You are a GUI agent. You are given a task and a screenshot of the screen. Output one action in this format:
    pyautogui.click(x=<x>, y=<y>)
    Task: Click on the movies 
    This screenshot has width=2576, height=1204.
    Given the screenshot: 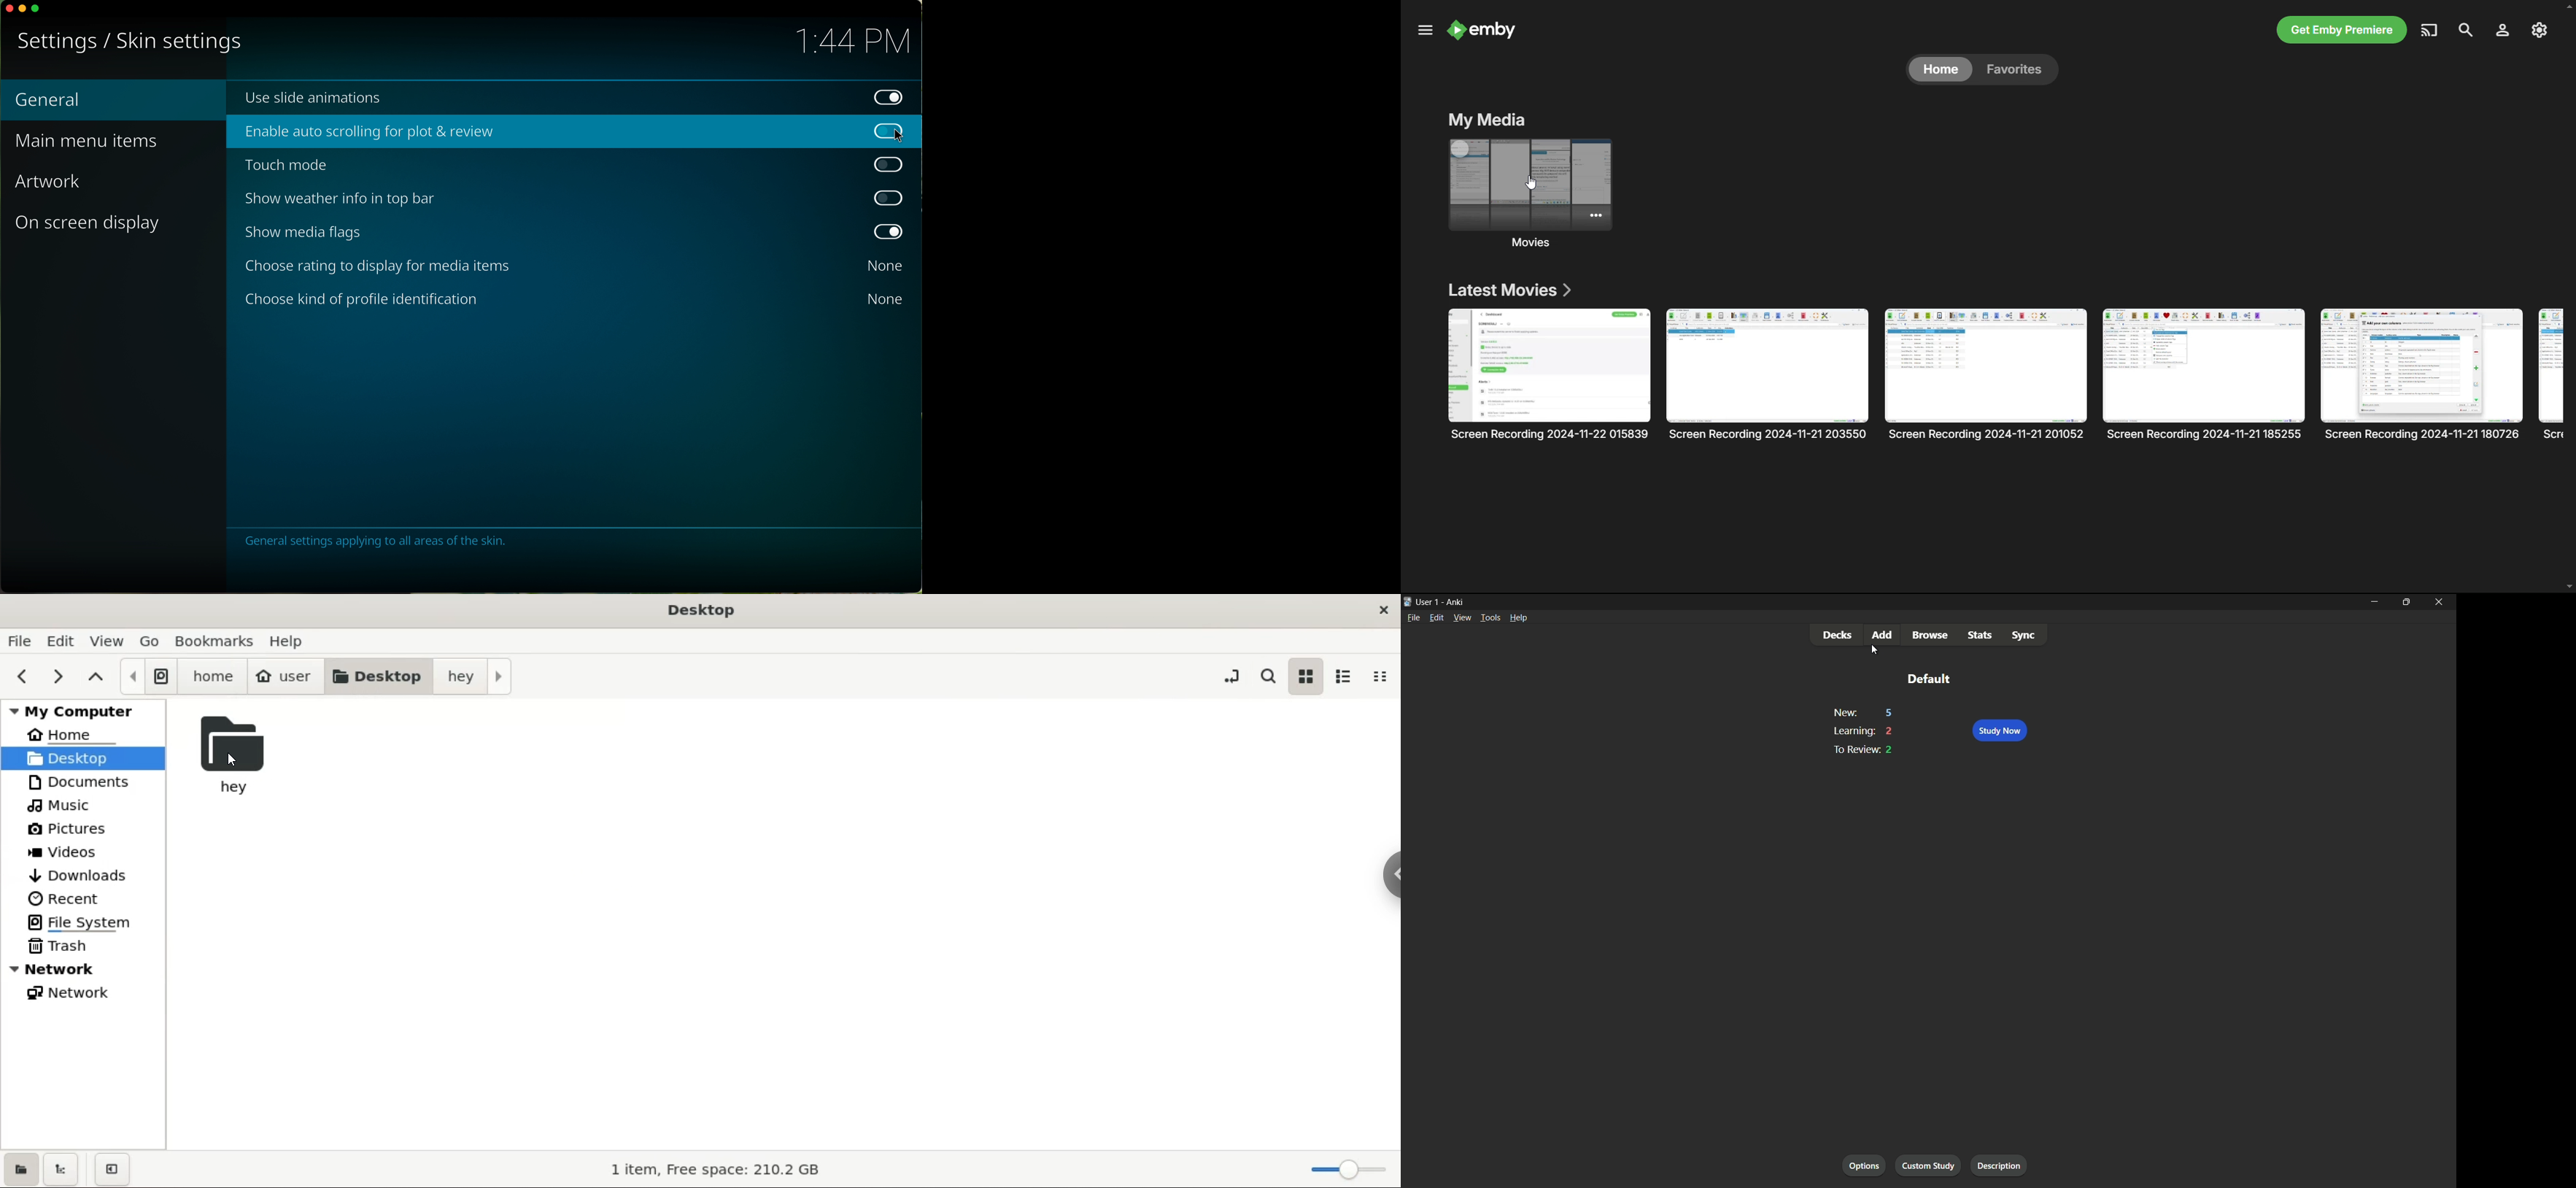 What is the action you would take?
    pyautogui.click(x=1529, y=195)
    